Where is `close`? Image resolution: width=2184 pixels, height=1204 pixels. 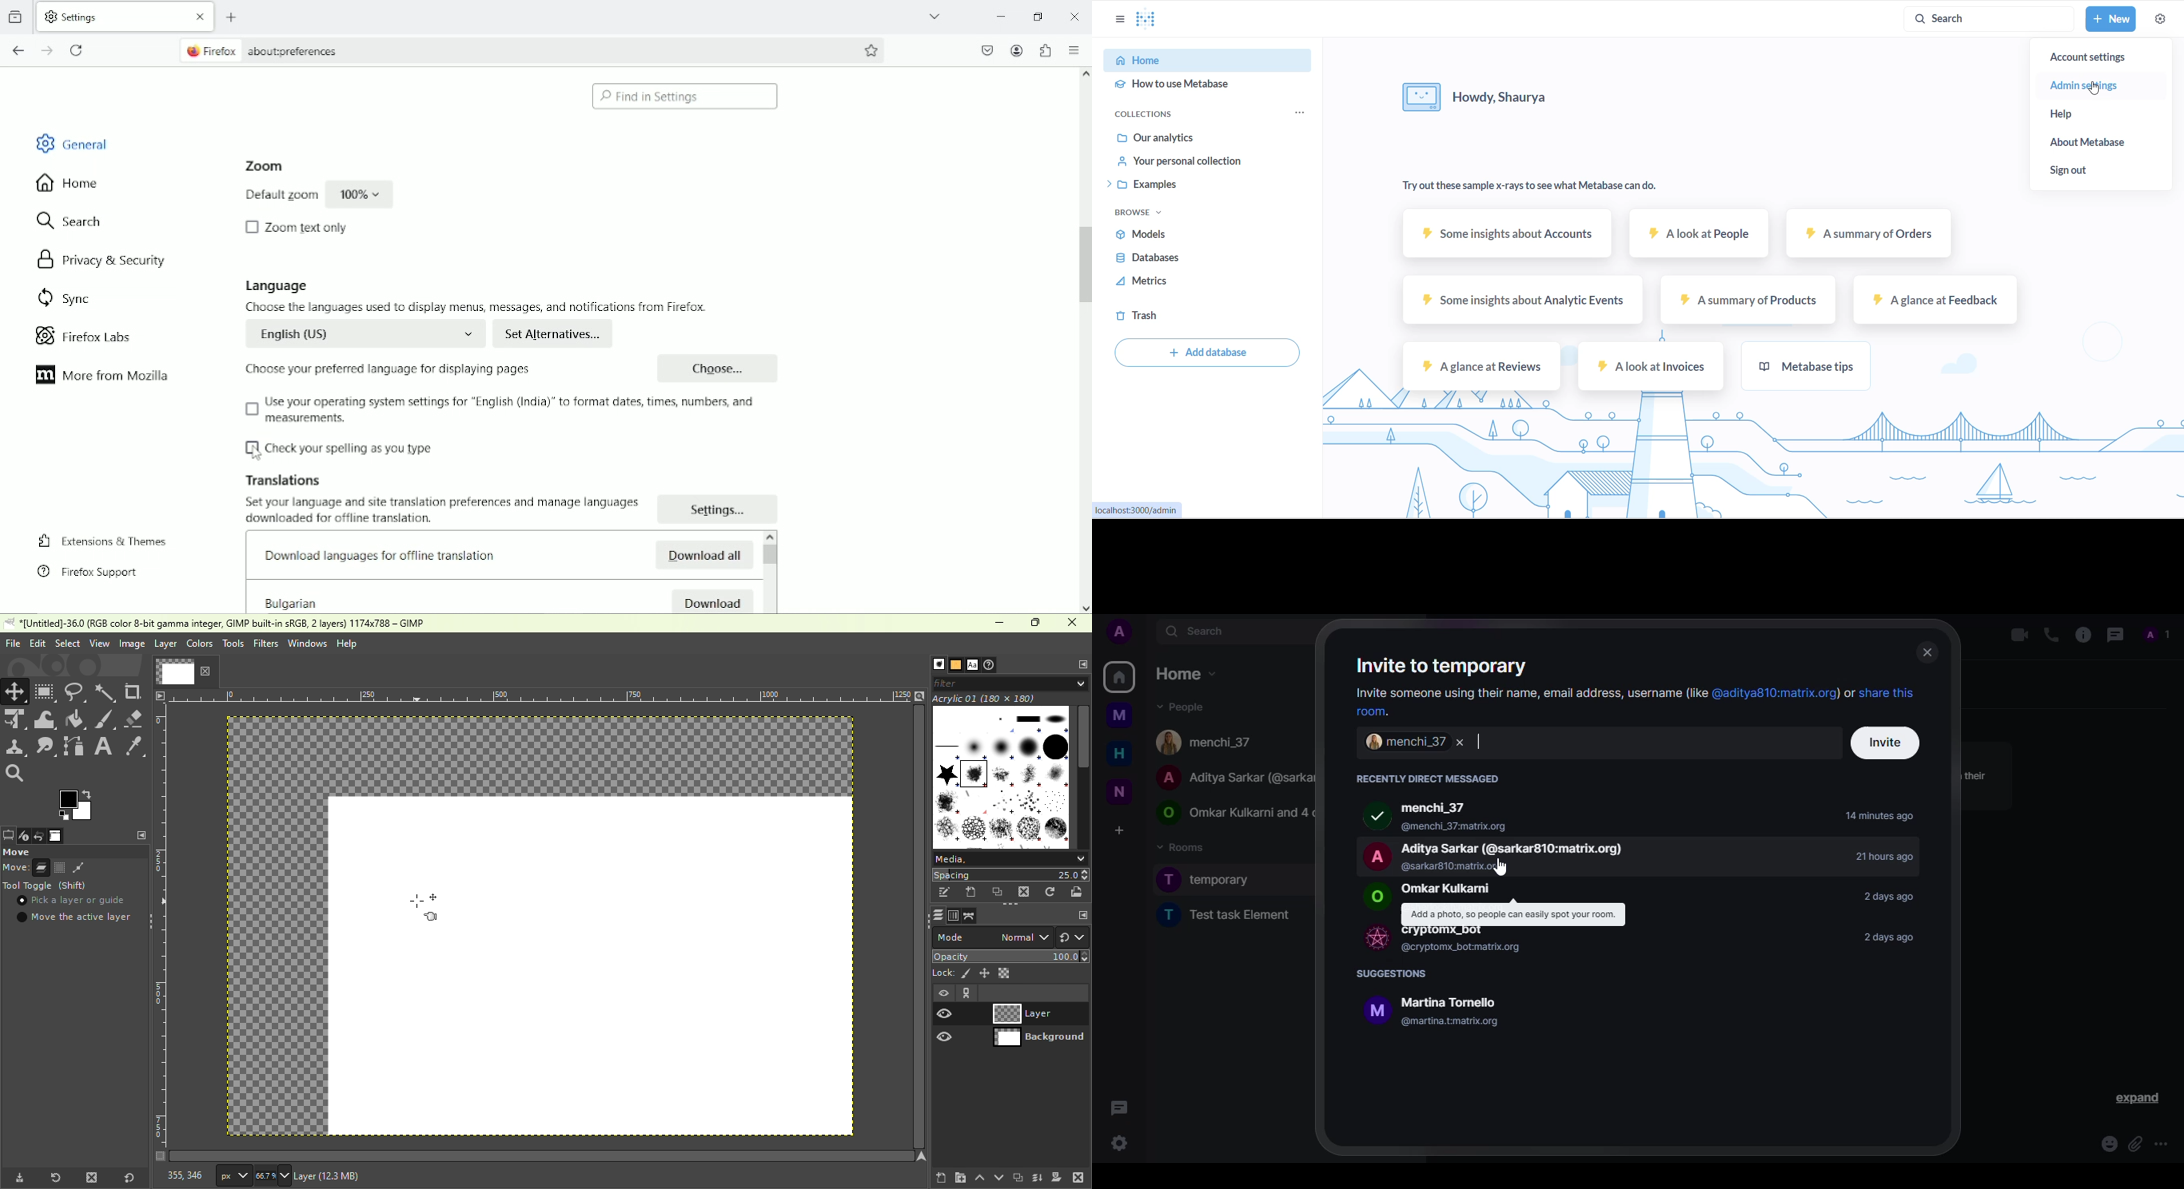
close is located at coordinates (199, 16).